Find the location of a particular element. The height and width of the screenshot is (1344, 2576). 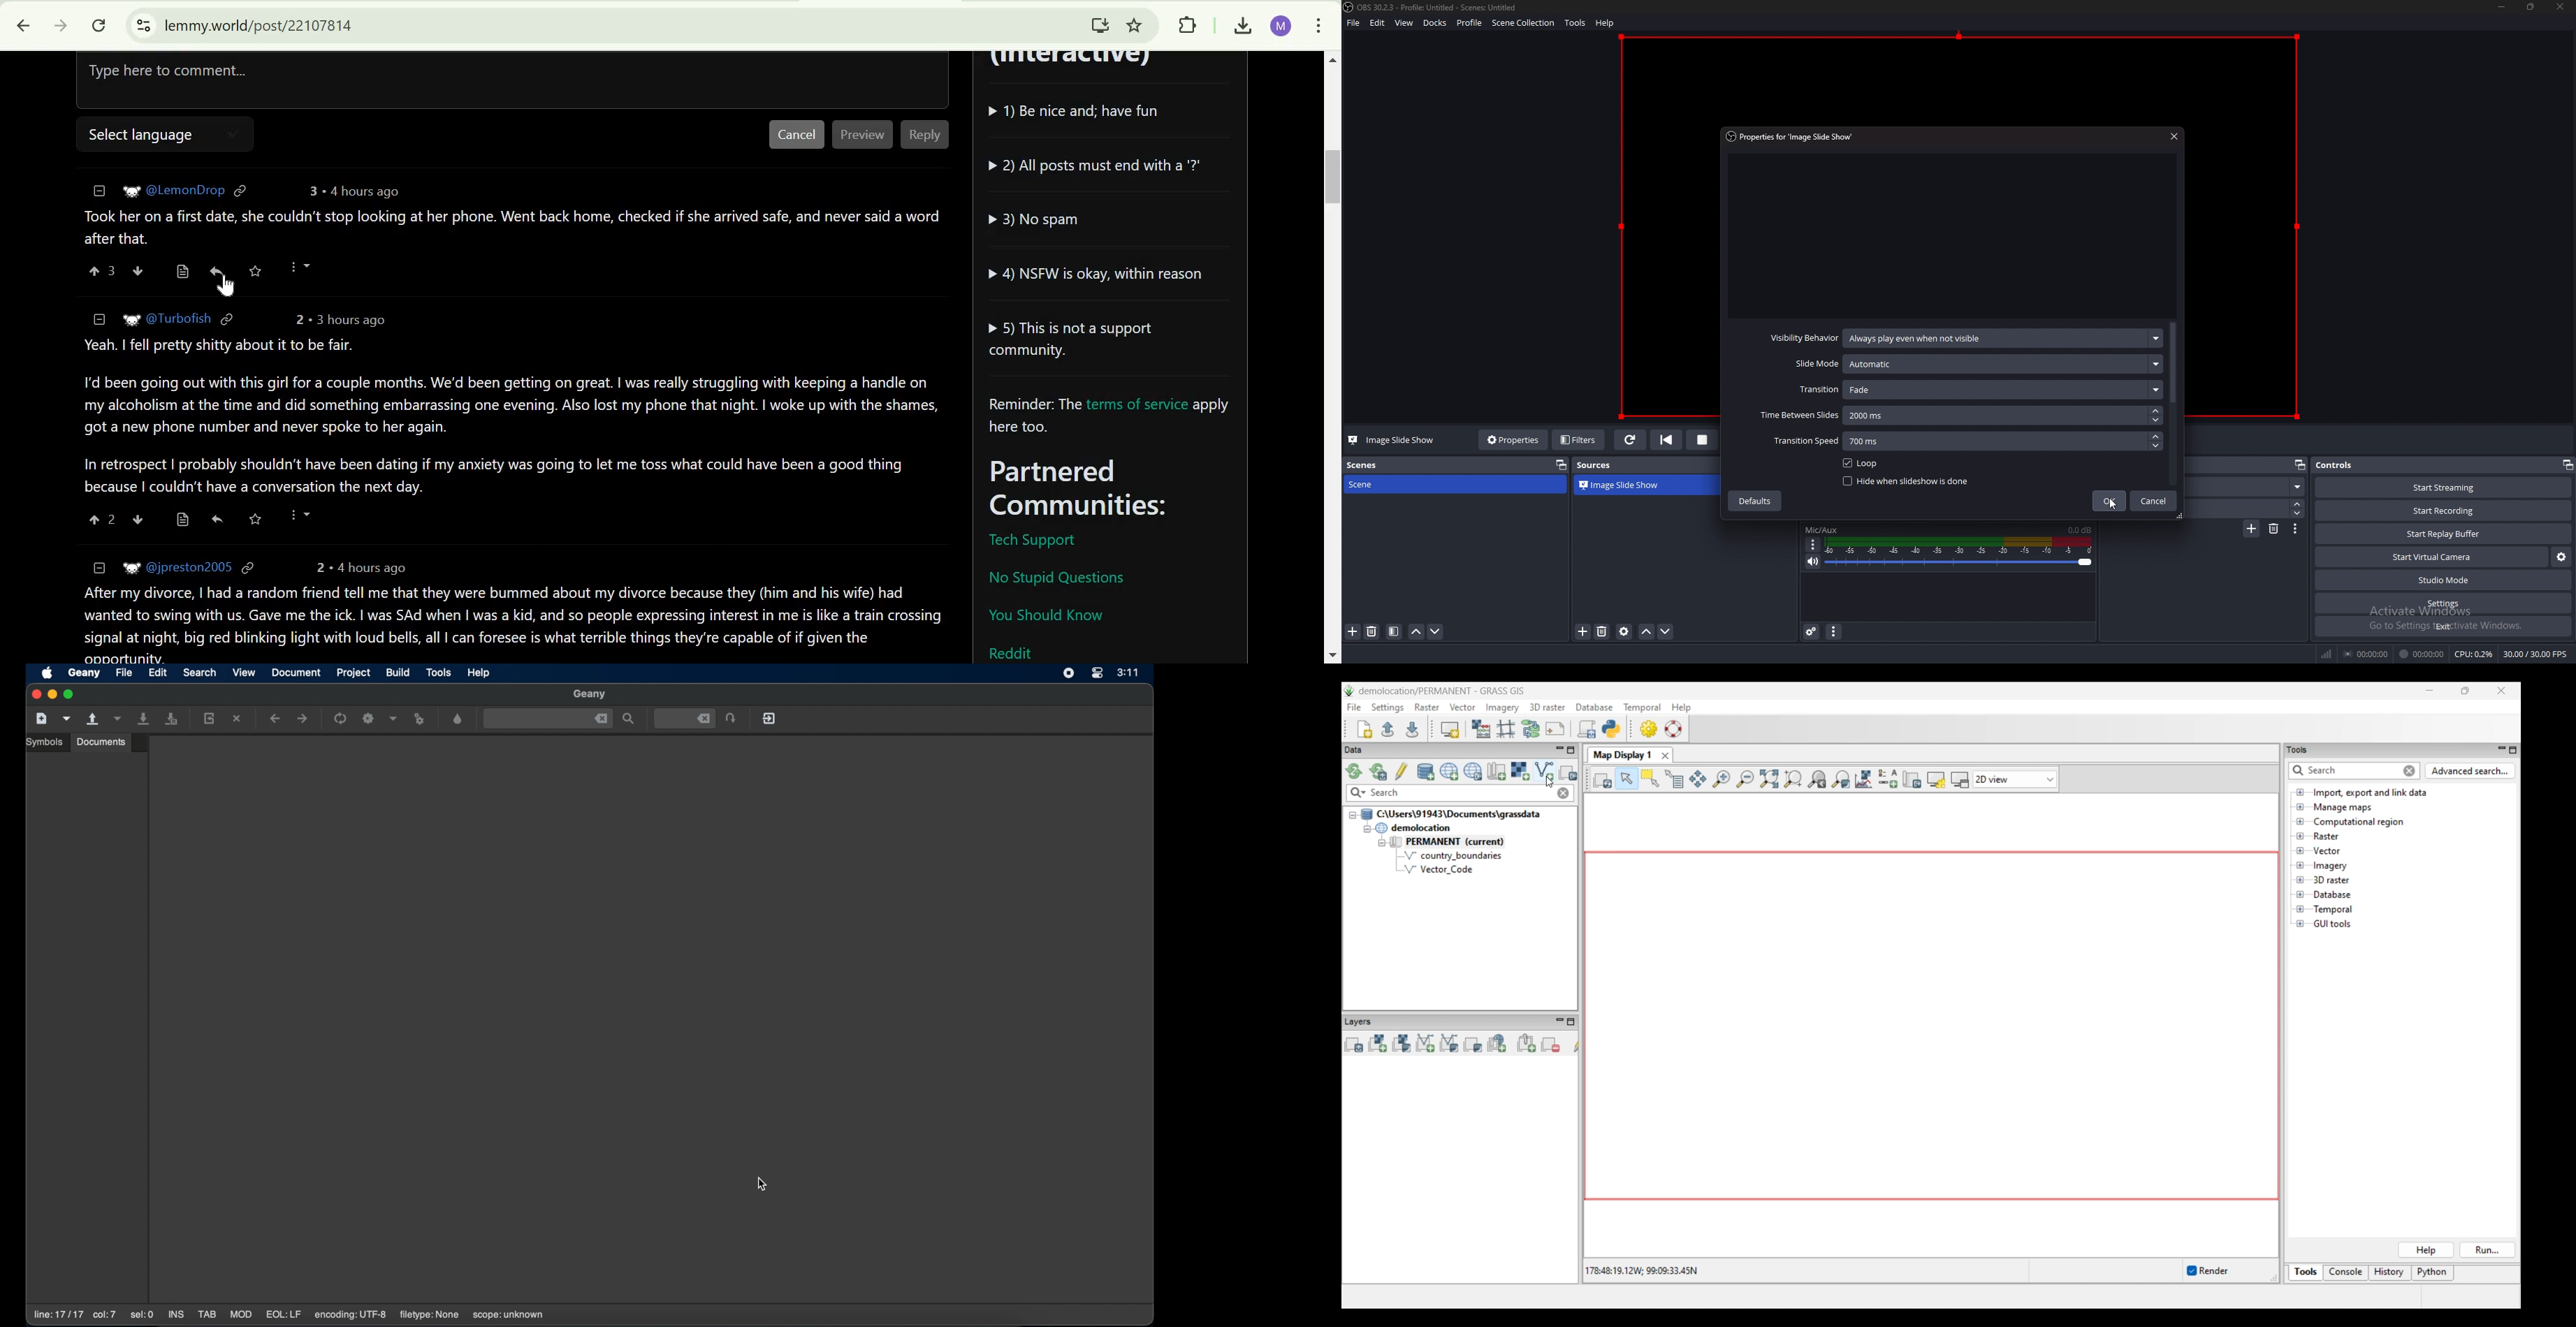

start replay buffer is located at coordinates (2444, 534).